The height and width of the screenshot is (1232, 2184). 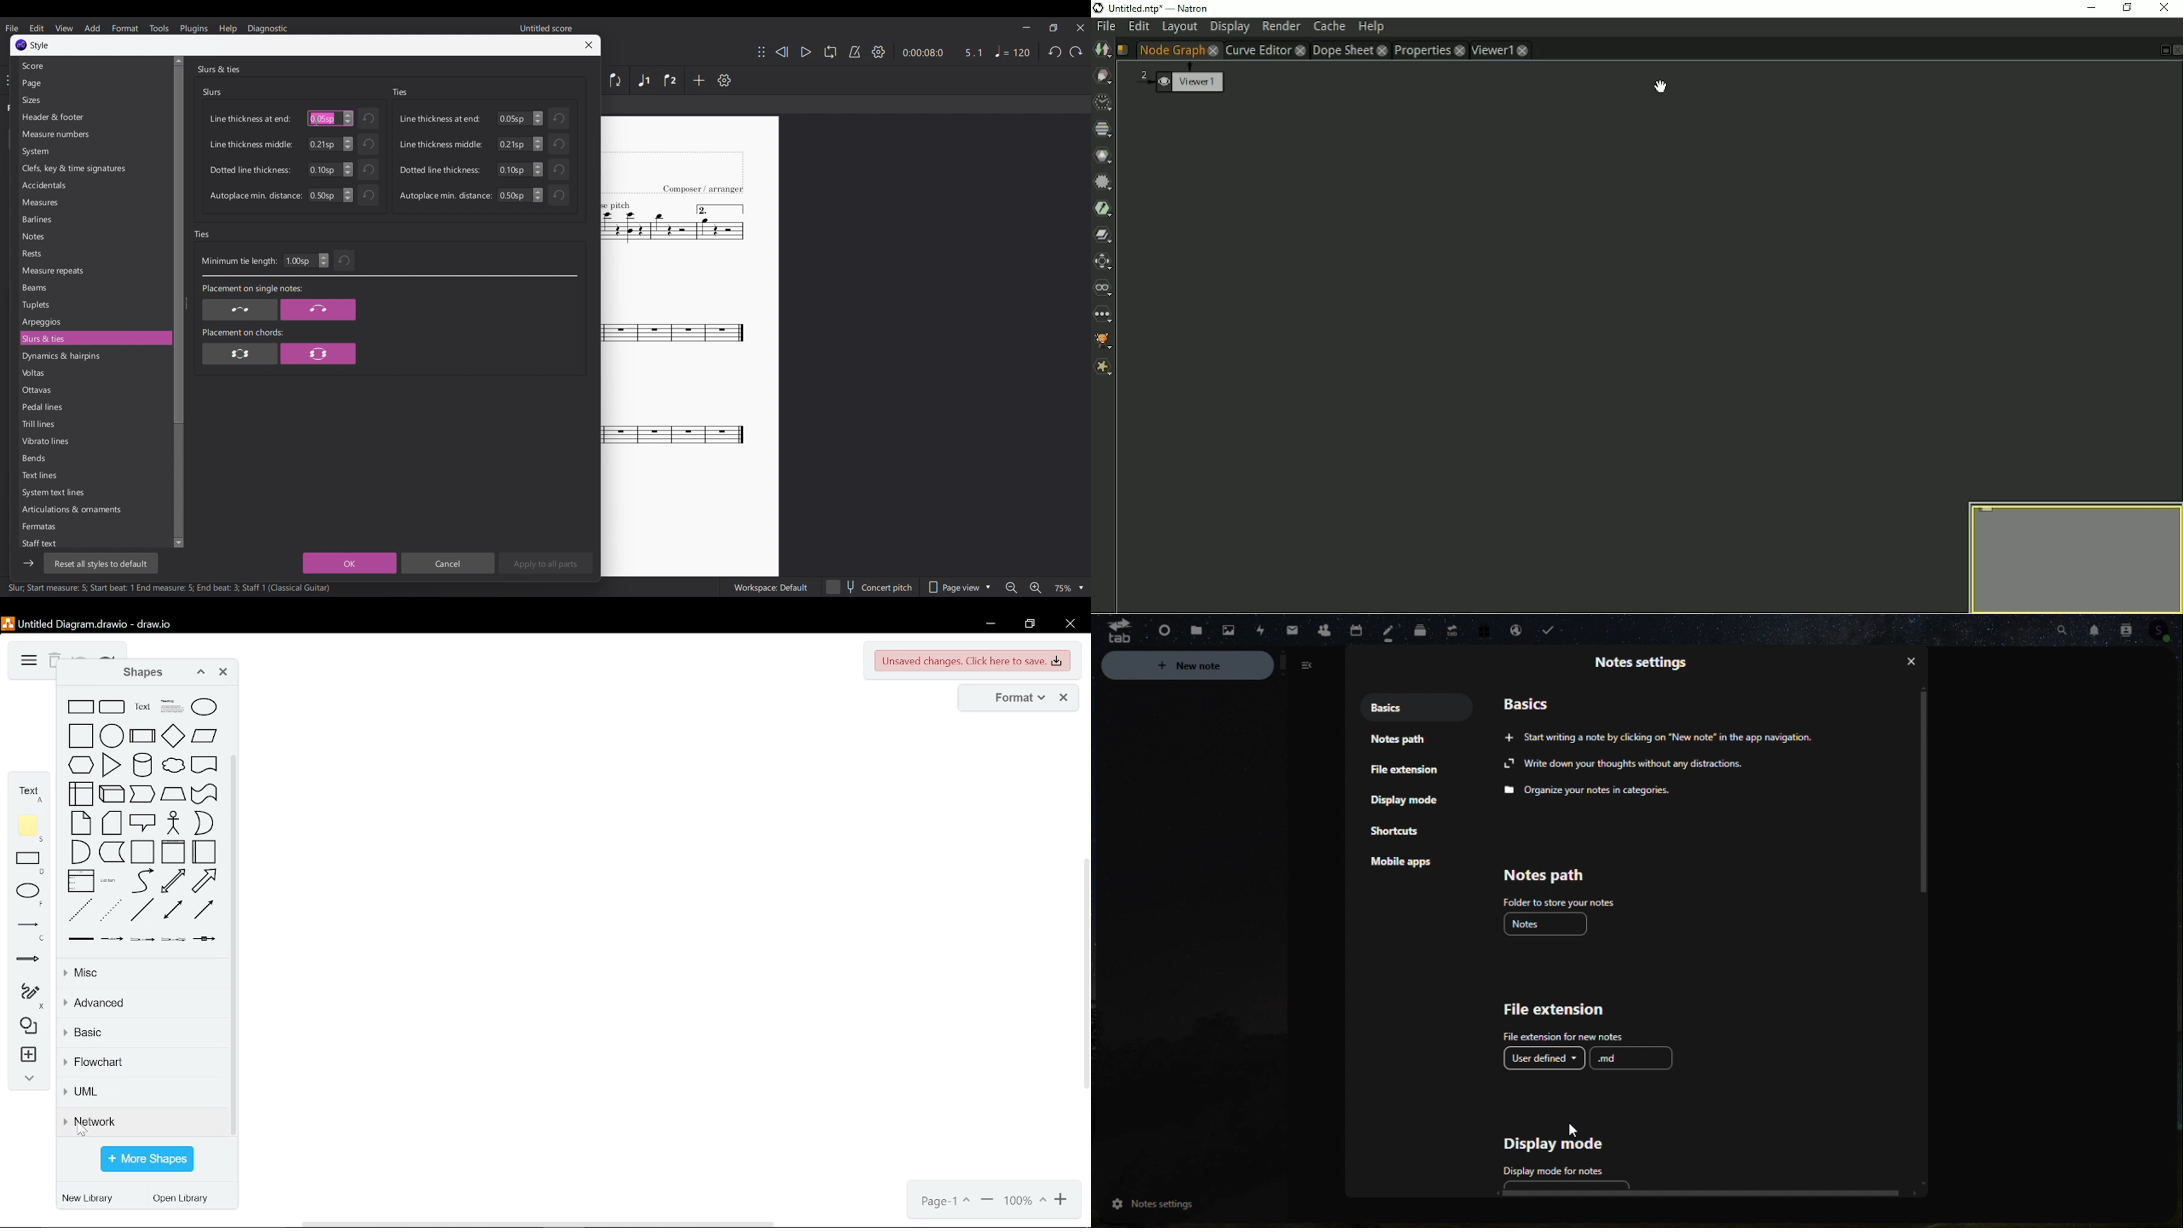 I want to click on Increase/Decrease autoplace min. distance, so click(x=348, y=195).